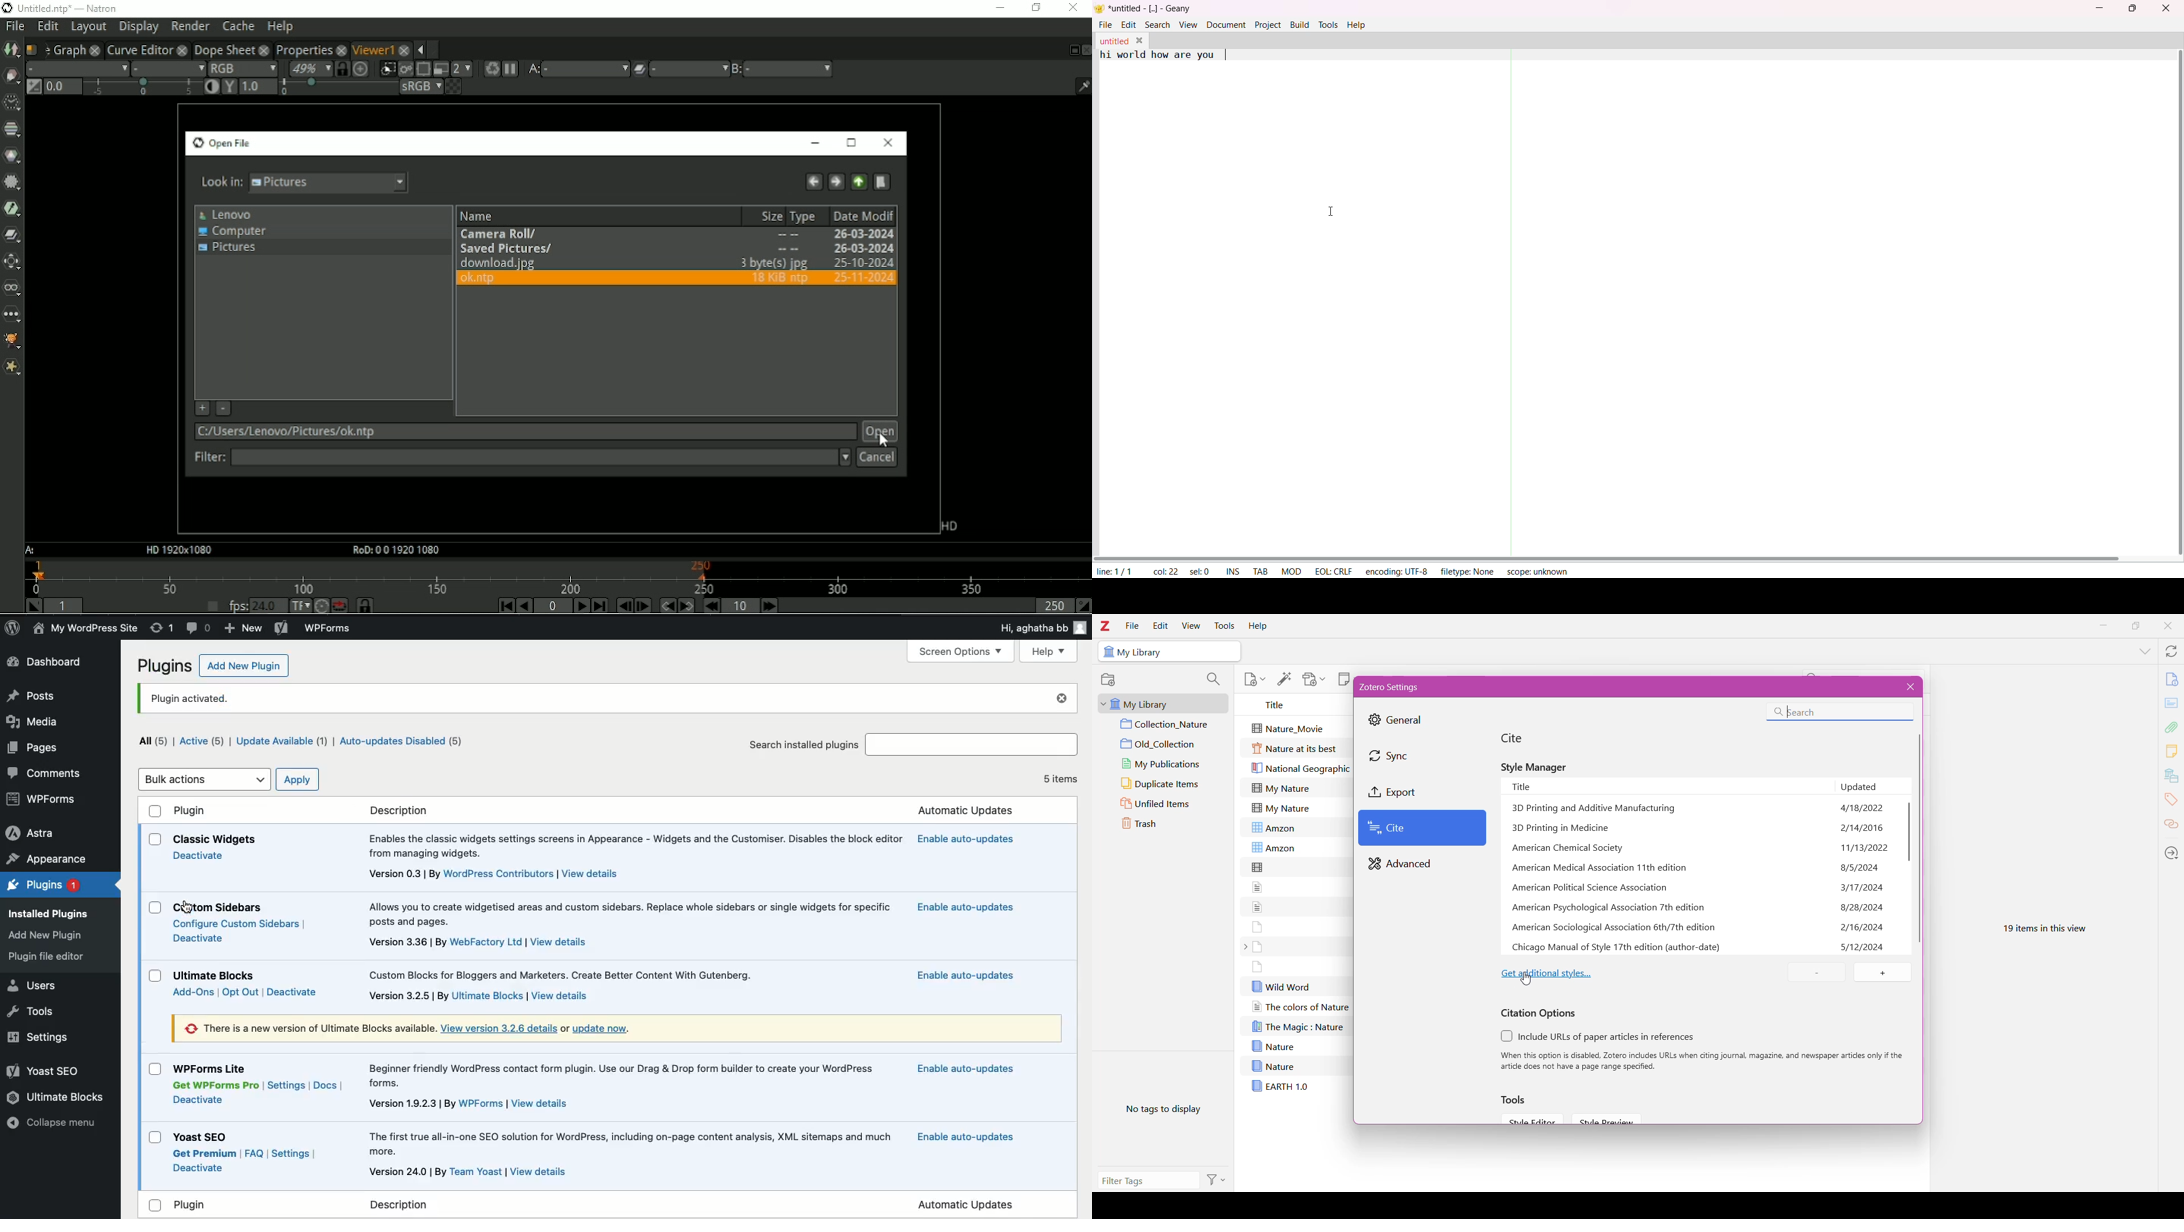 The image size is (2184, 1232). What do you see at coordinates (481, 1105) in the screenshot?
I see `wpforms` at bounding box center [481, 1105].